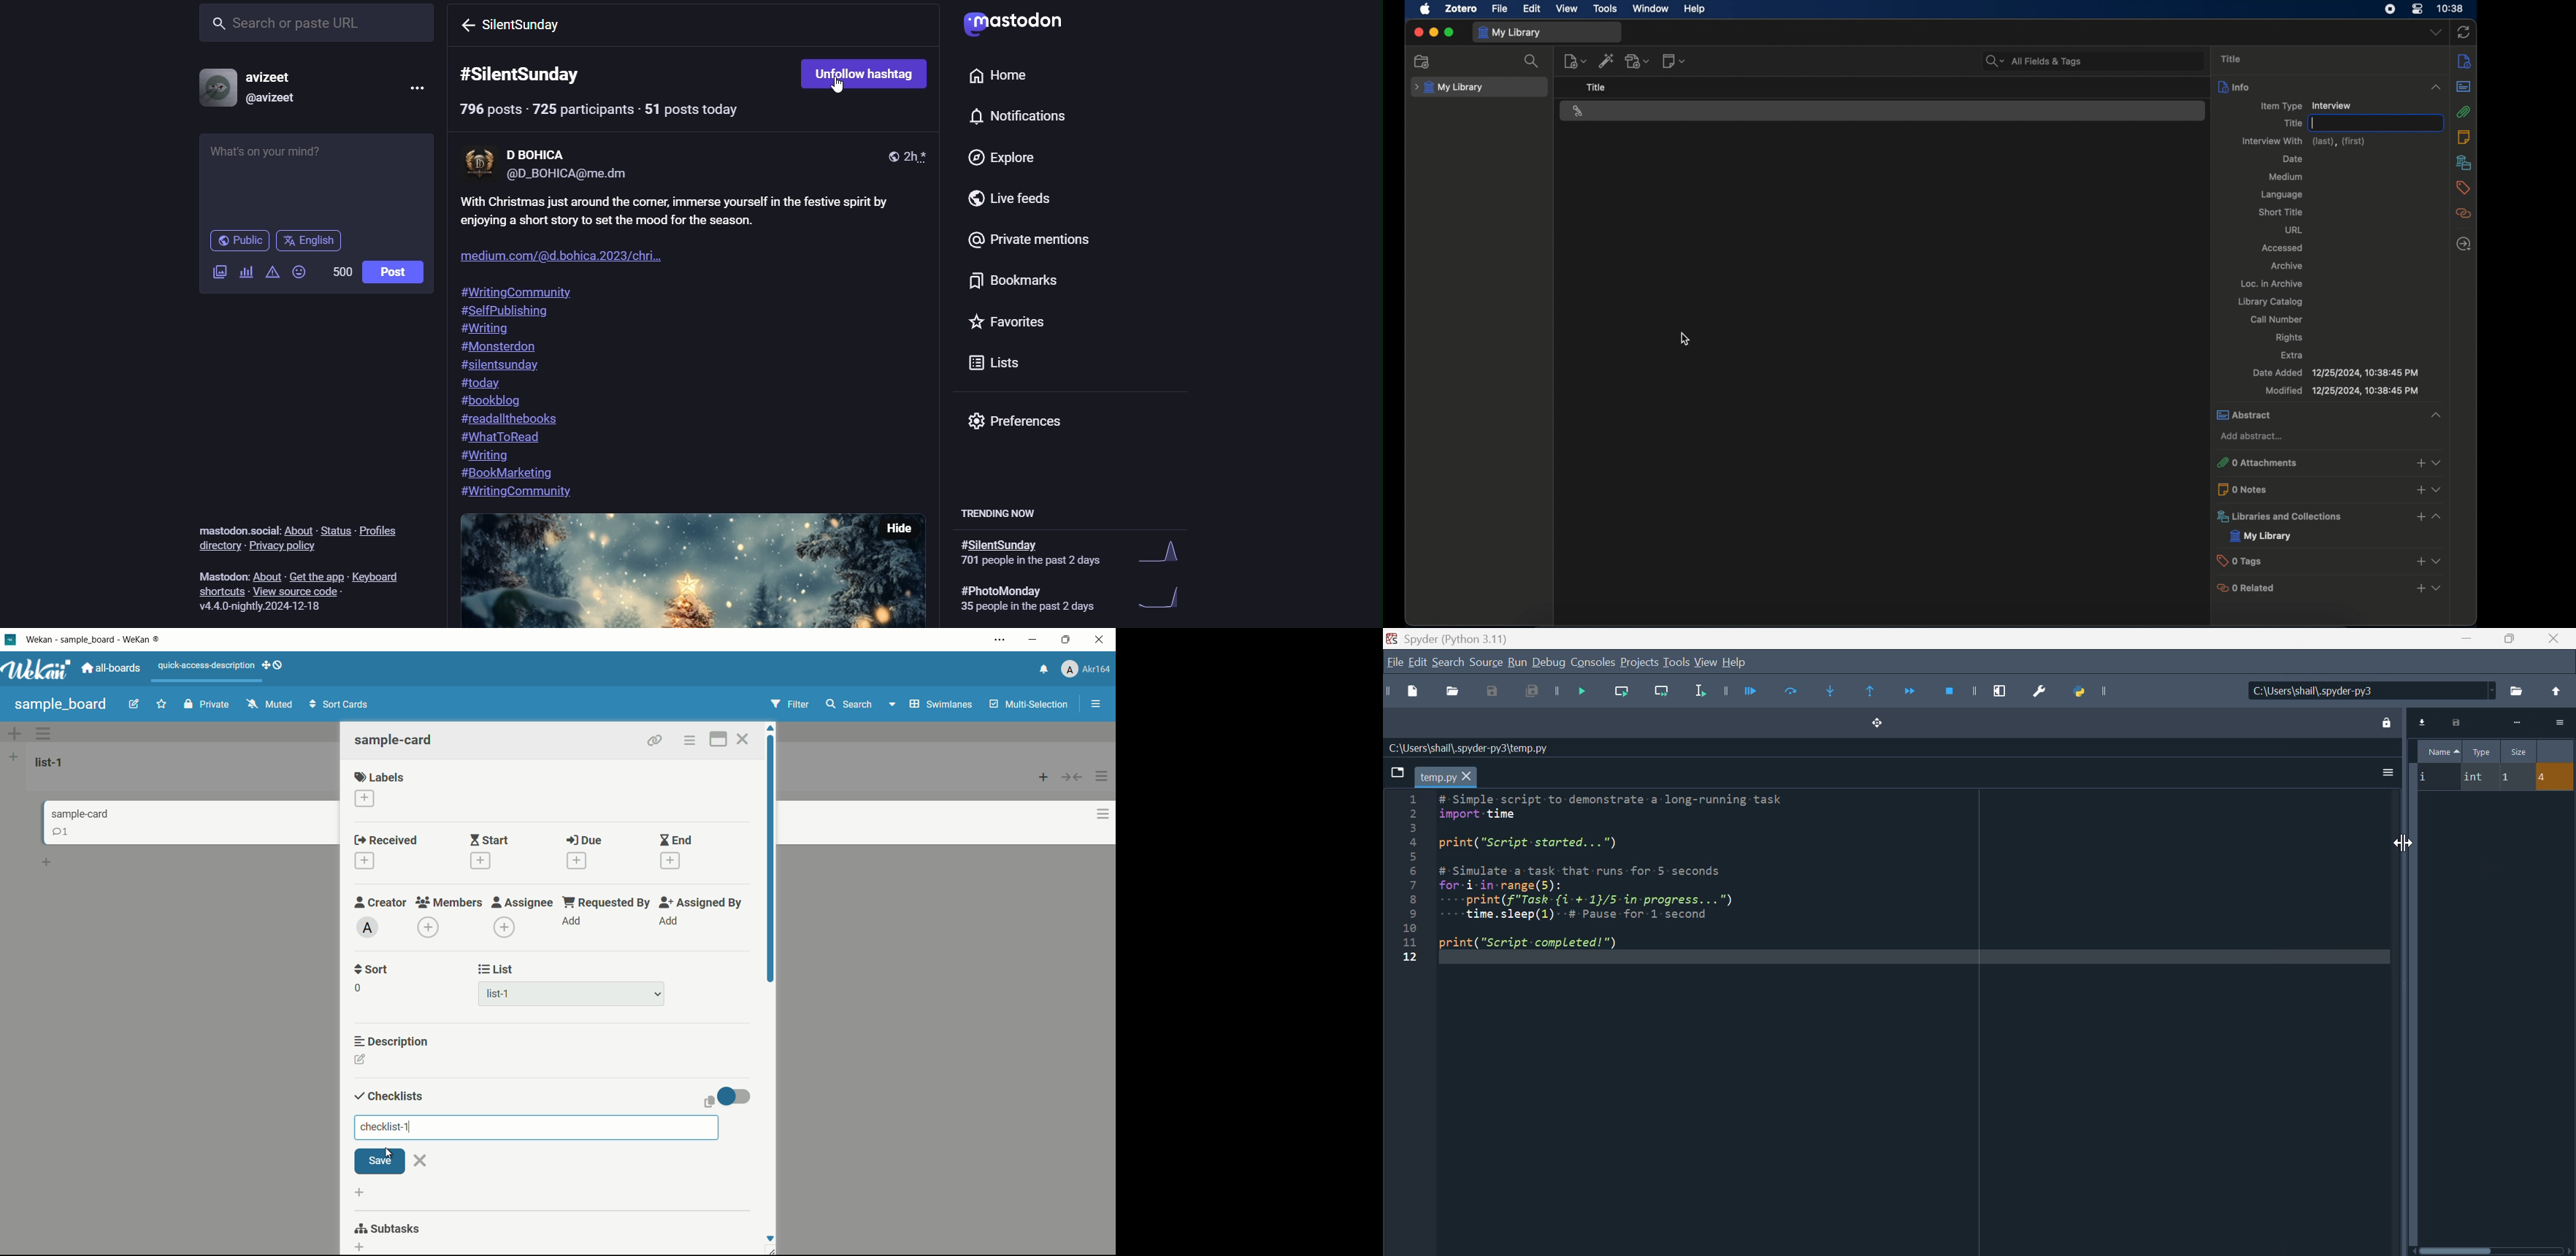  Describe the element at coordinates (2420, 516) in the screenshot. I see `add` at that location.